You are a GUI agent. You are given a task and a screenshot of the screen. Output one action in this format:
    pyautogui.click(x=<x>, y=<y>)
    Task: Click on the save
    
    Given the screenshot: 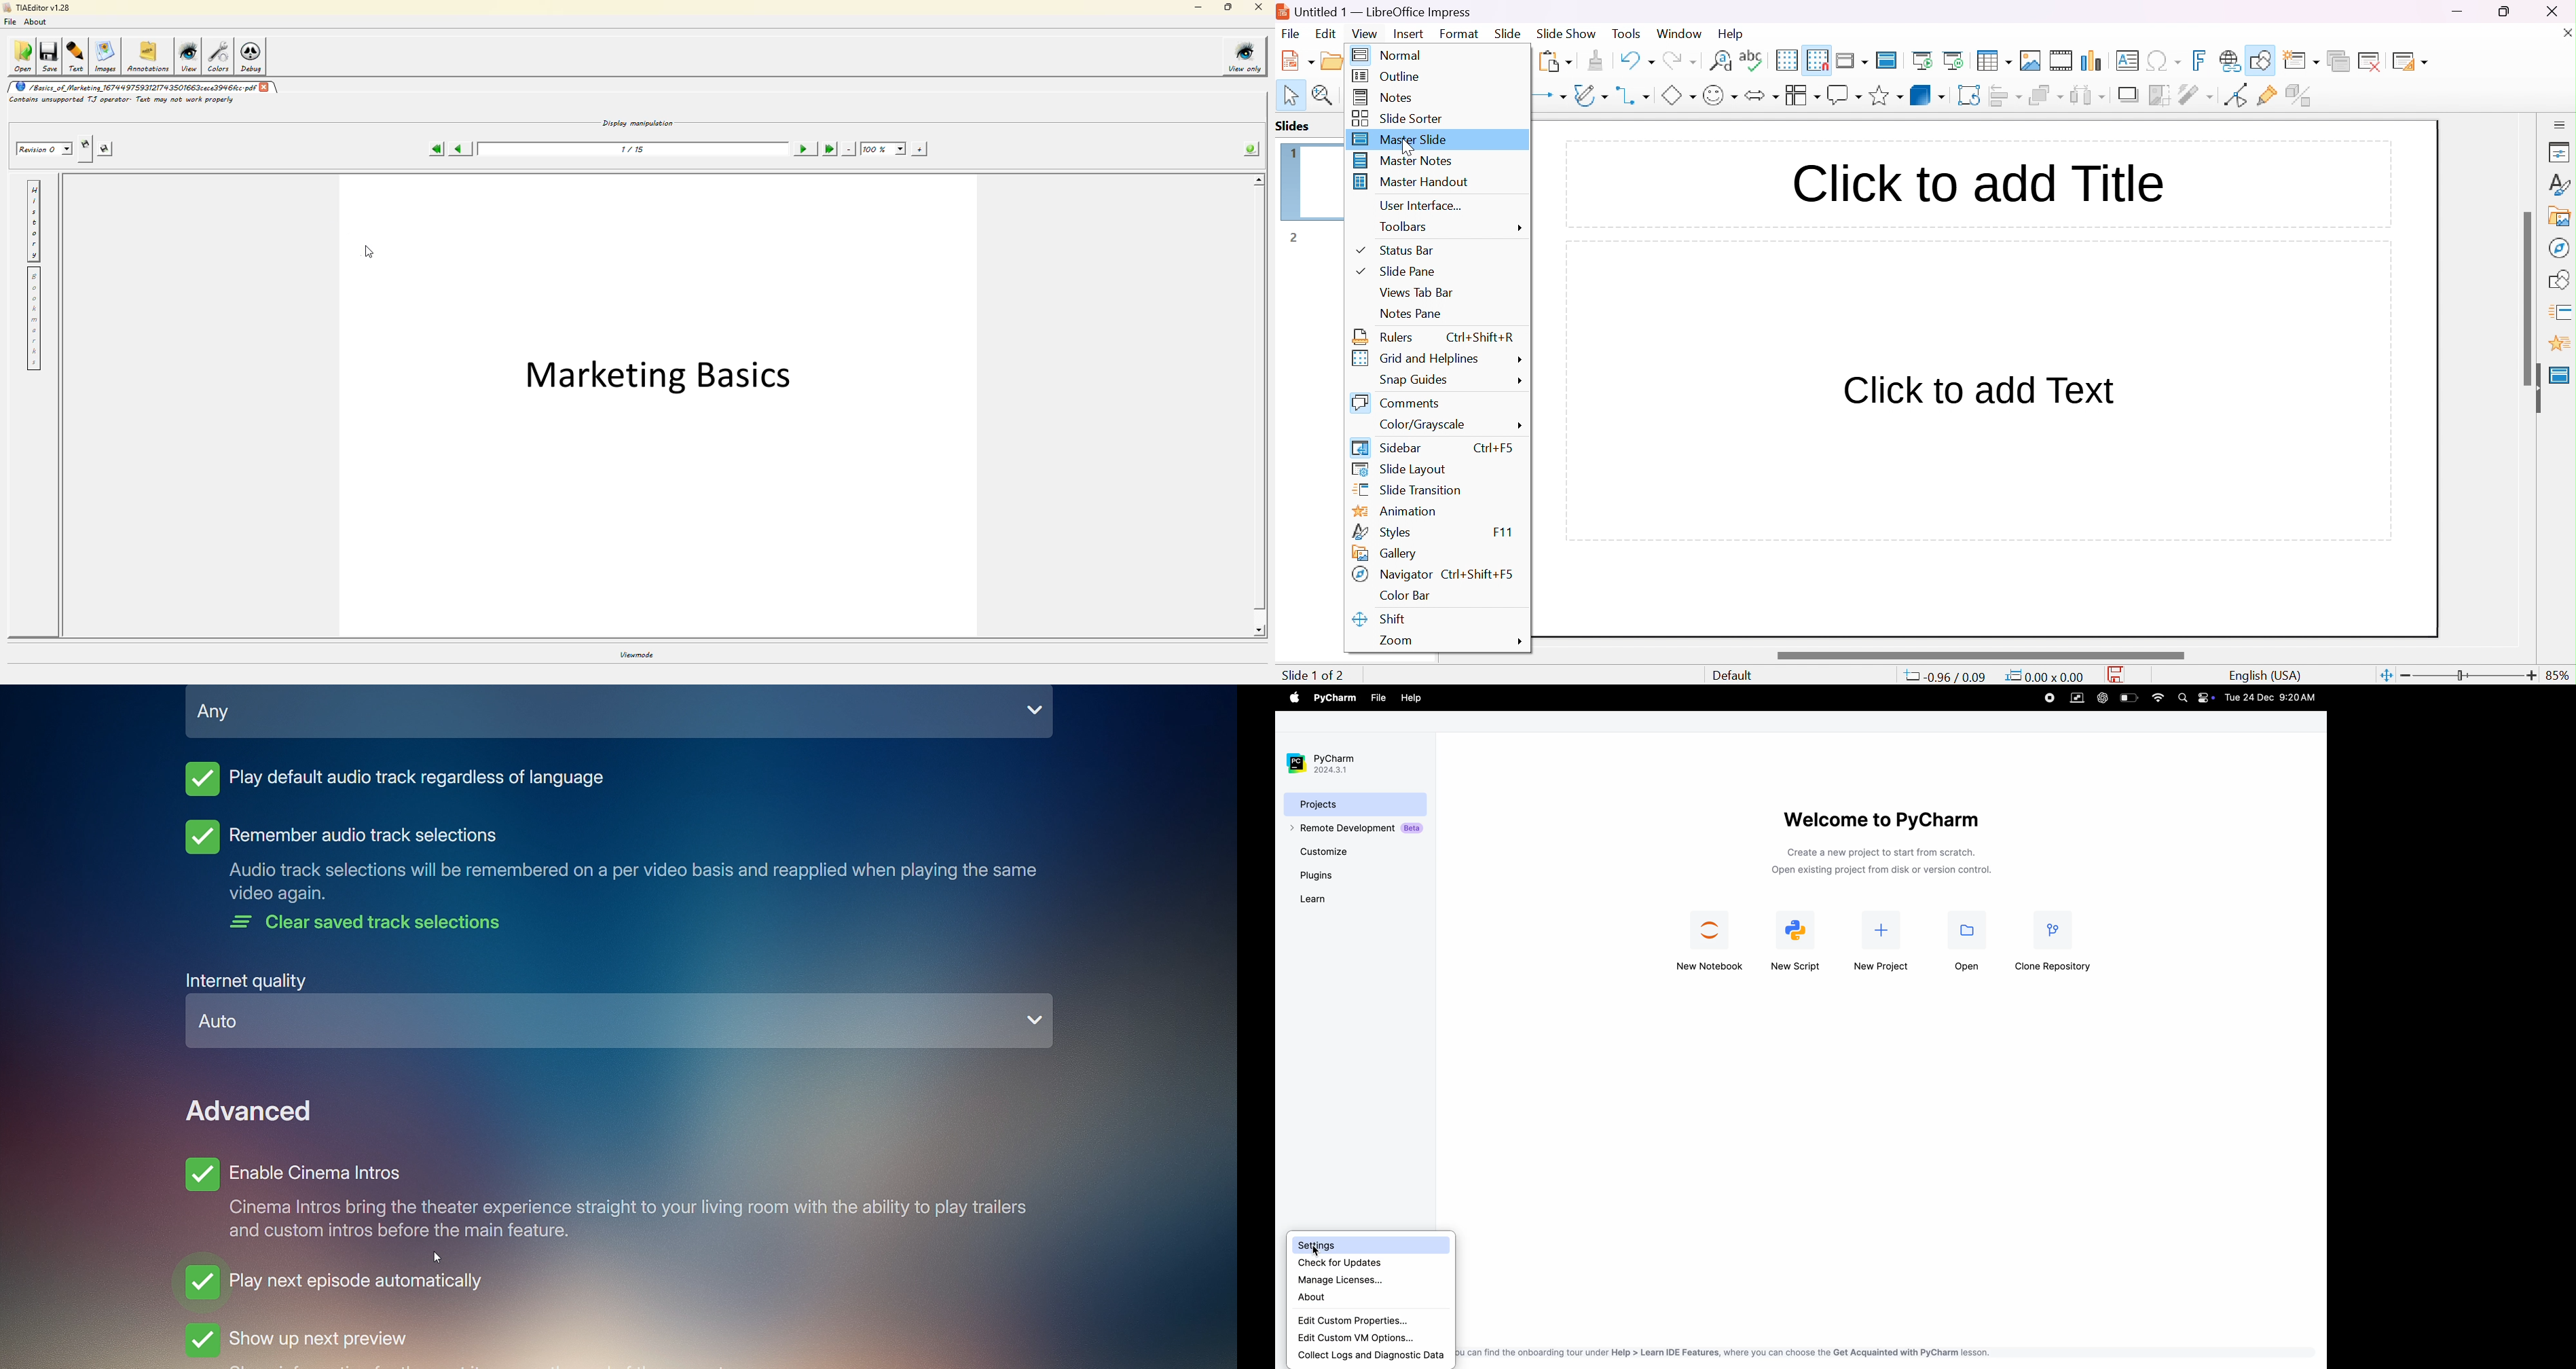 What is the action you would take?
    pyautogui.click(x=2120, y=675)
    